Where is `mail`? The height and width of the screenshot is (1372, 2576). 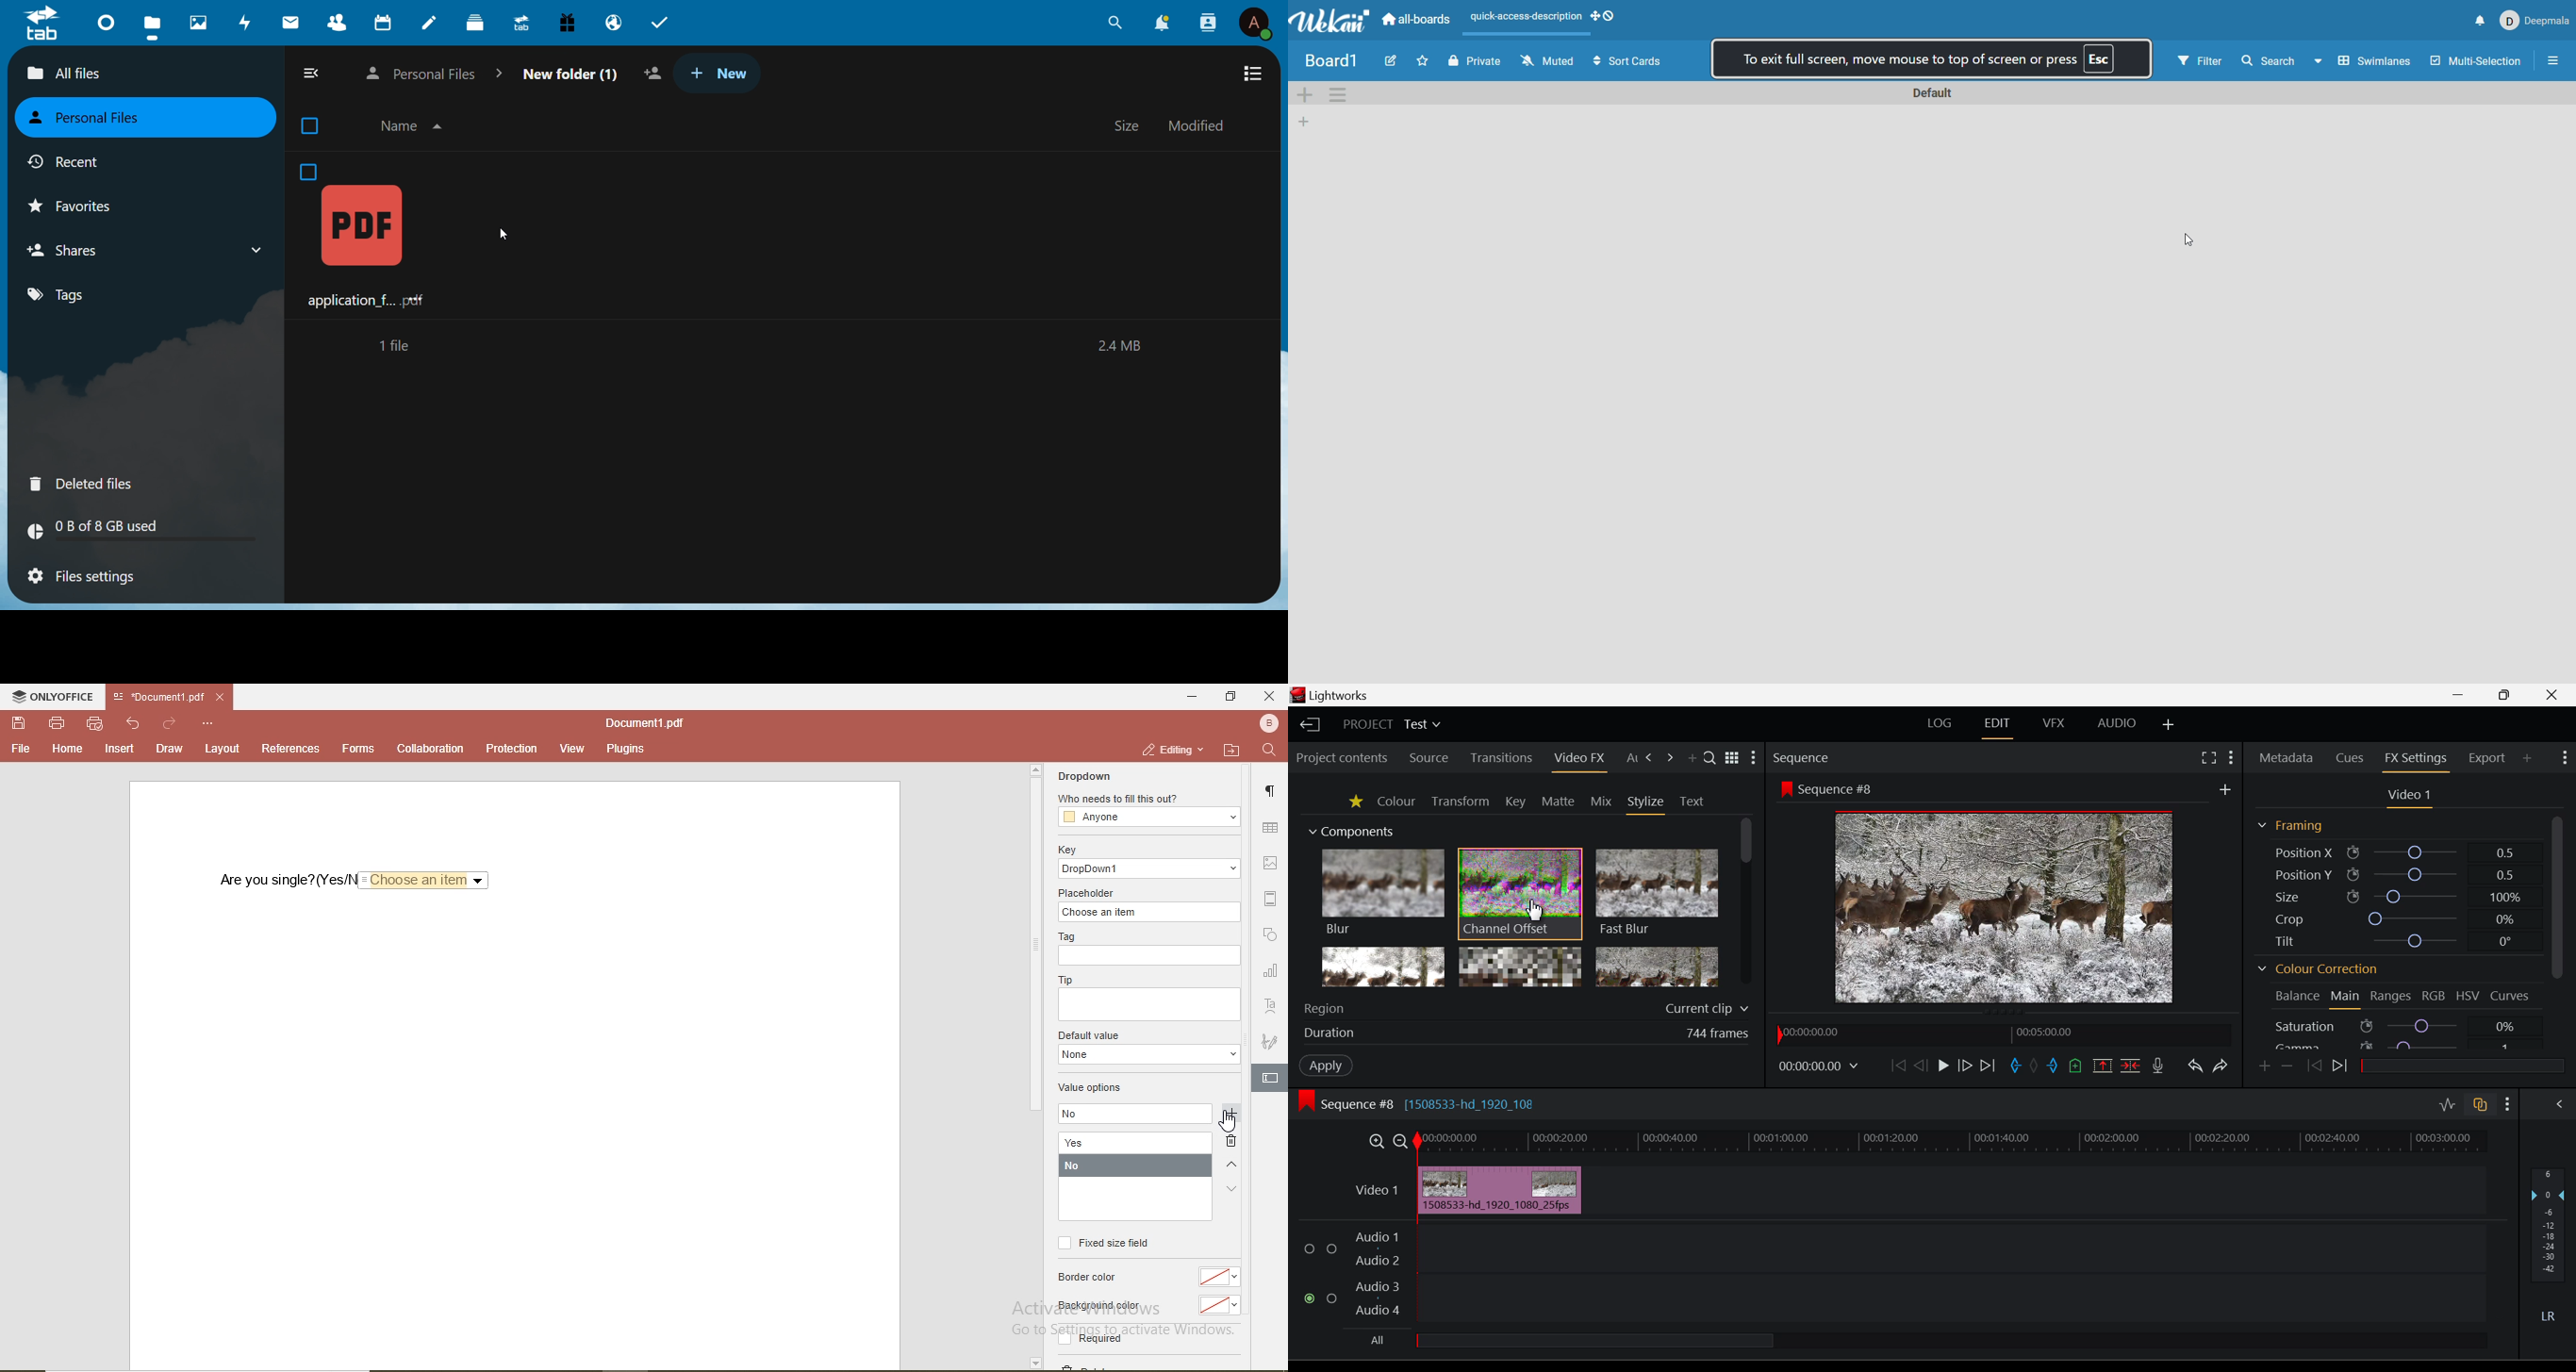
mail is located at coordinates (292, 21).